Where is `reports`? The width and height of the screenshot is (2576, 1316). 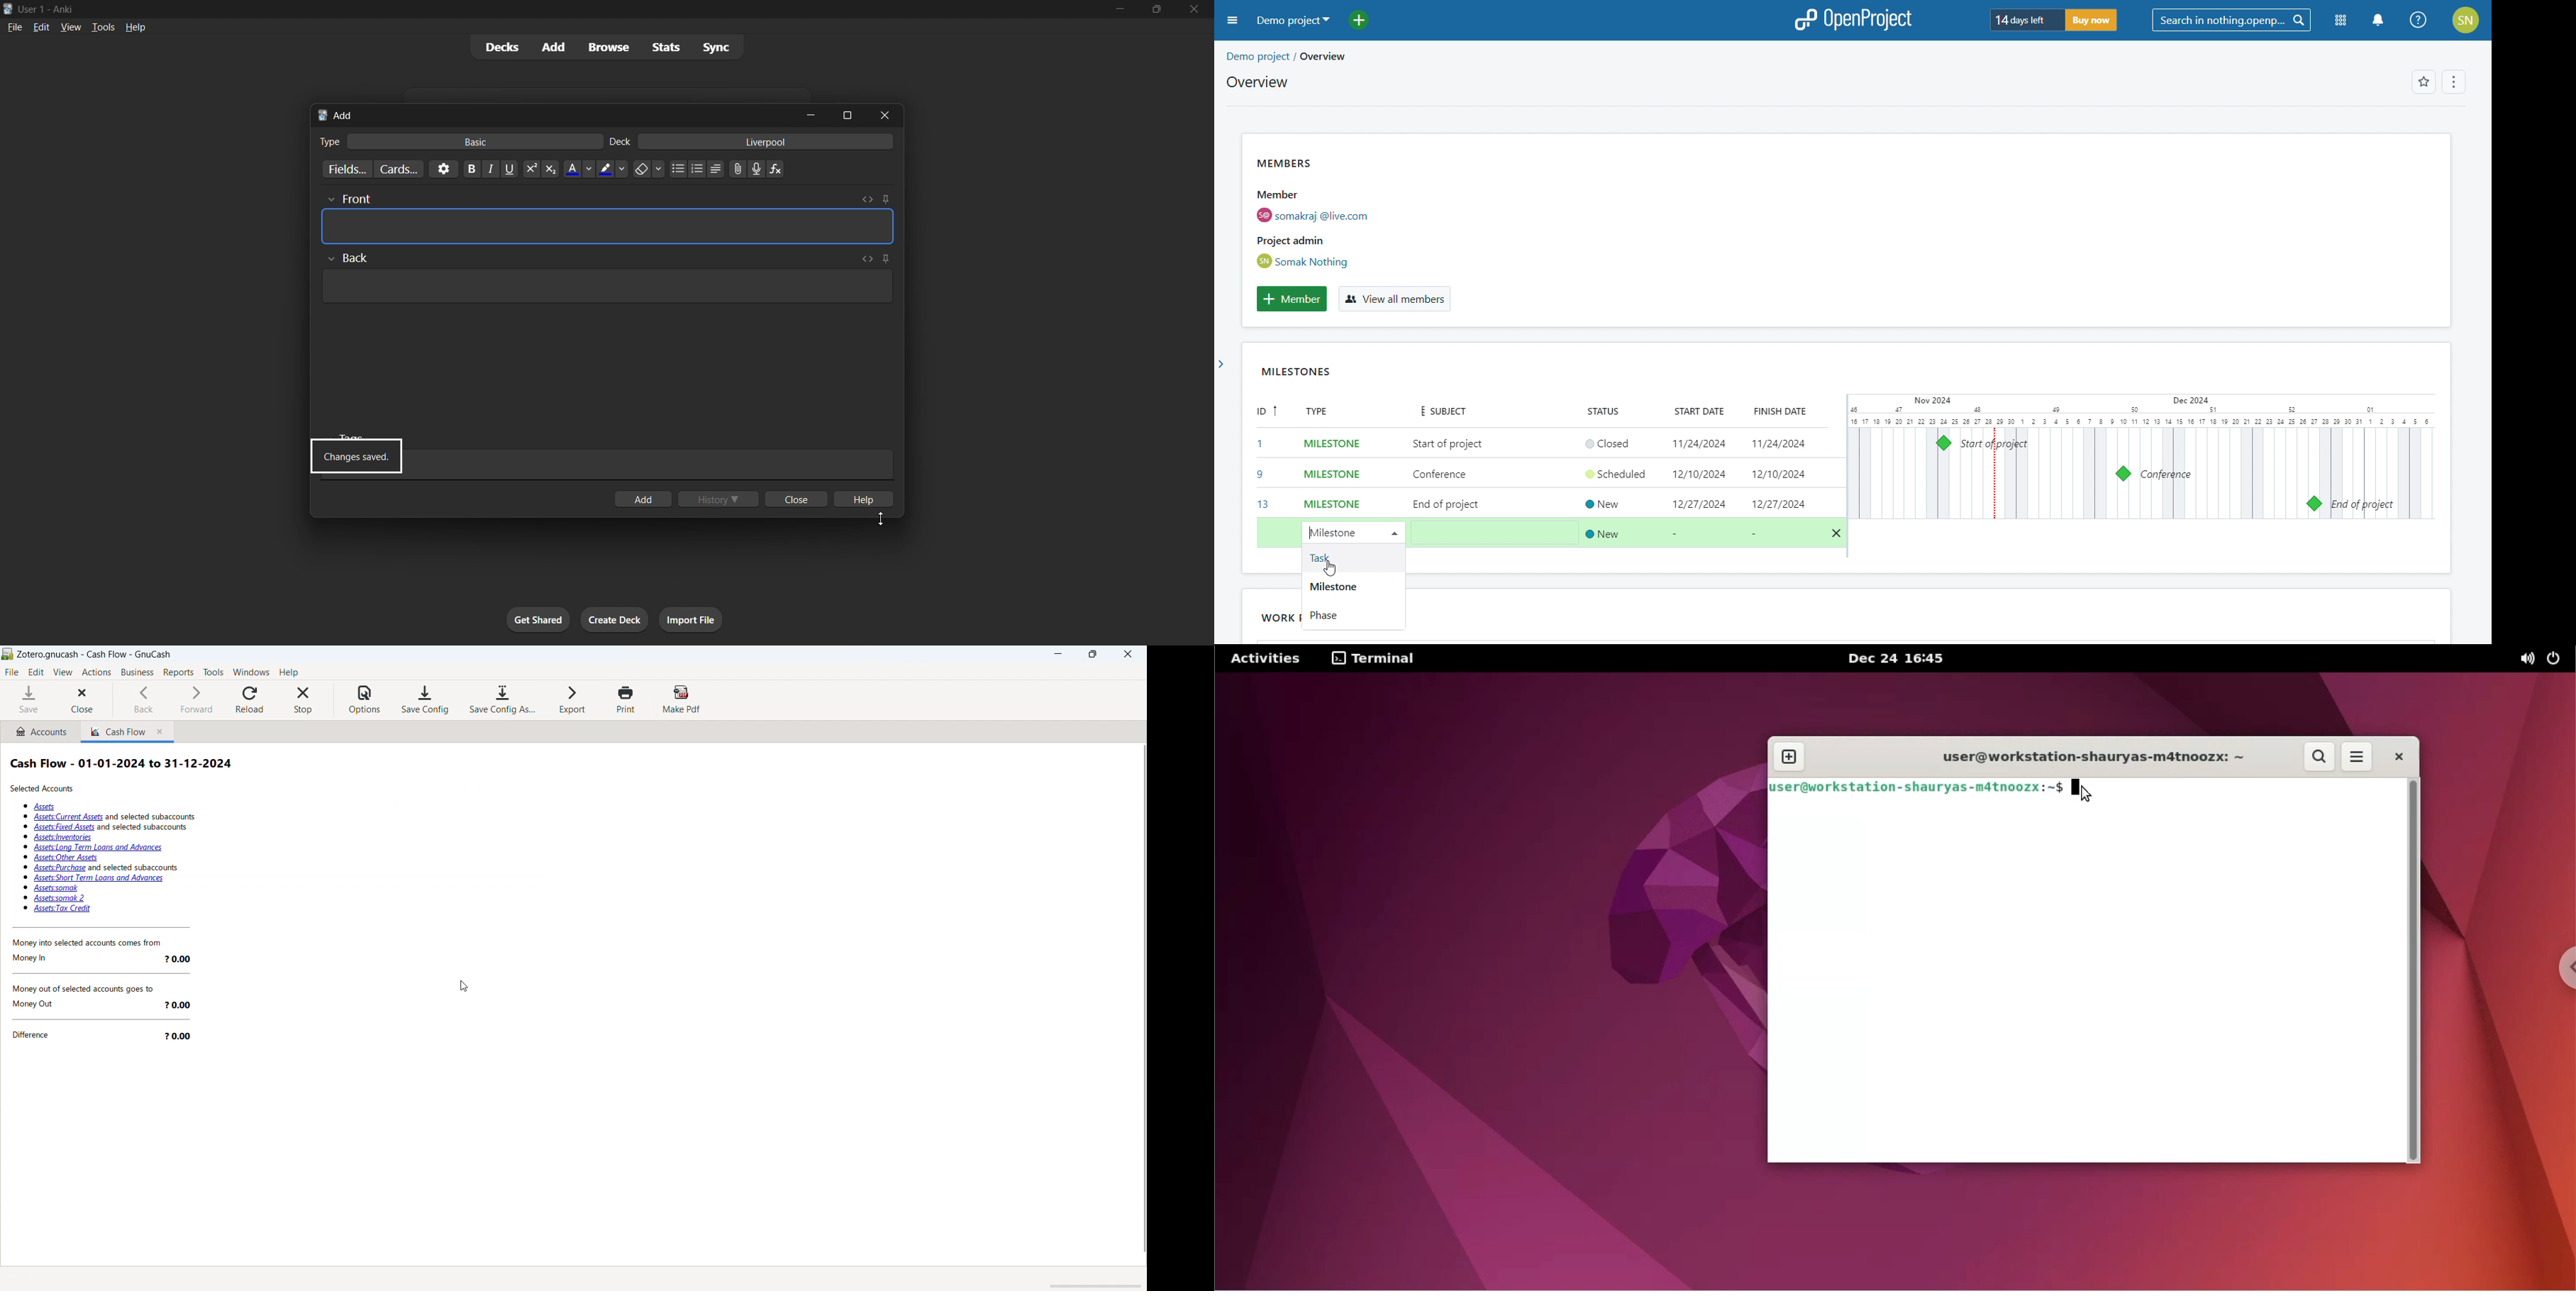
reports is located at coordinates (179, 672).